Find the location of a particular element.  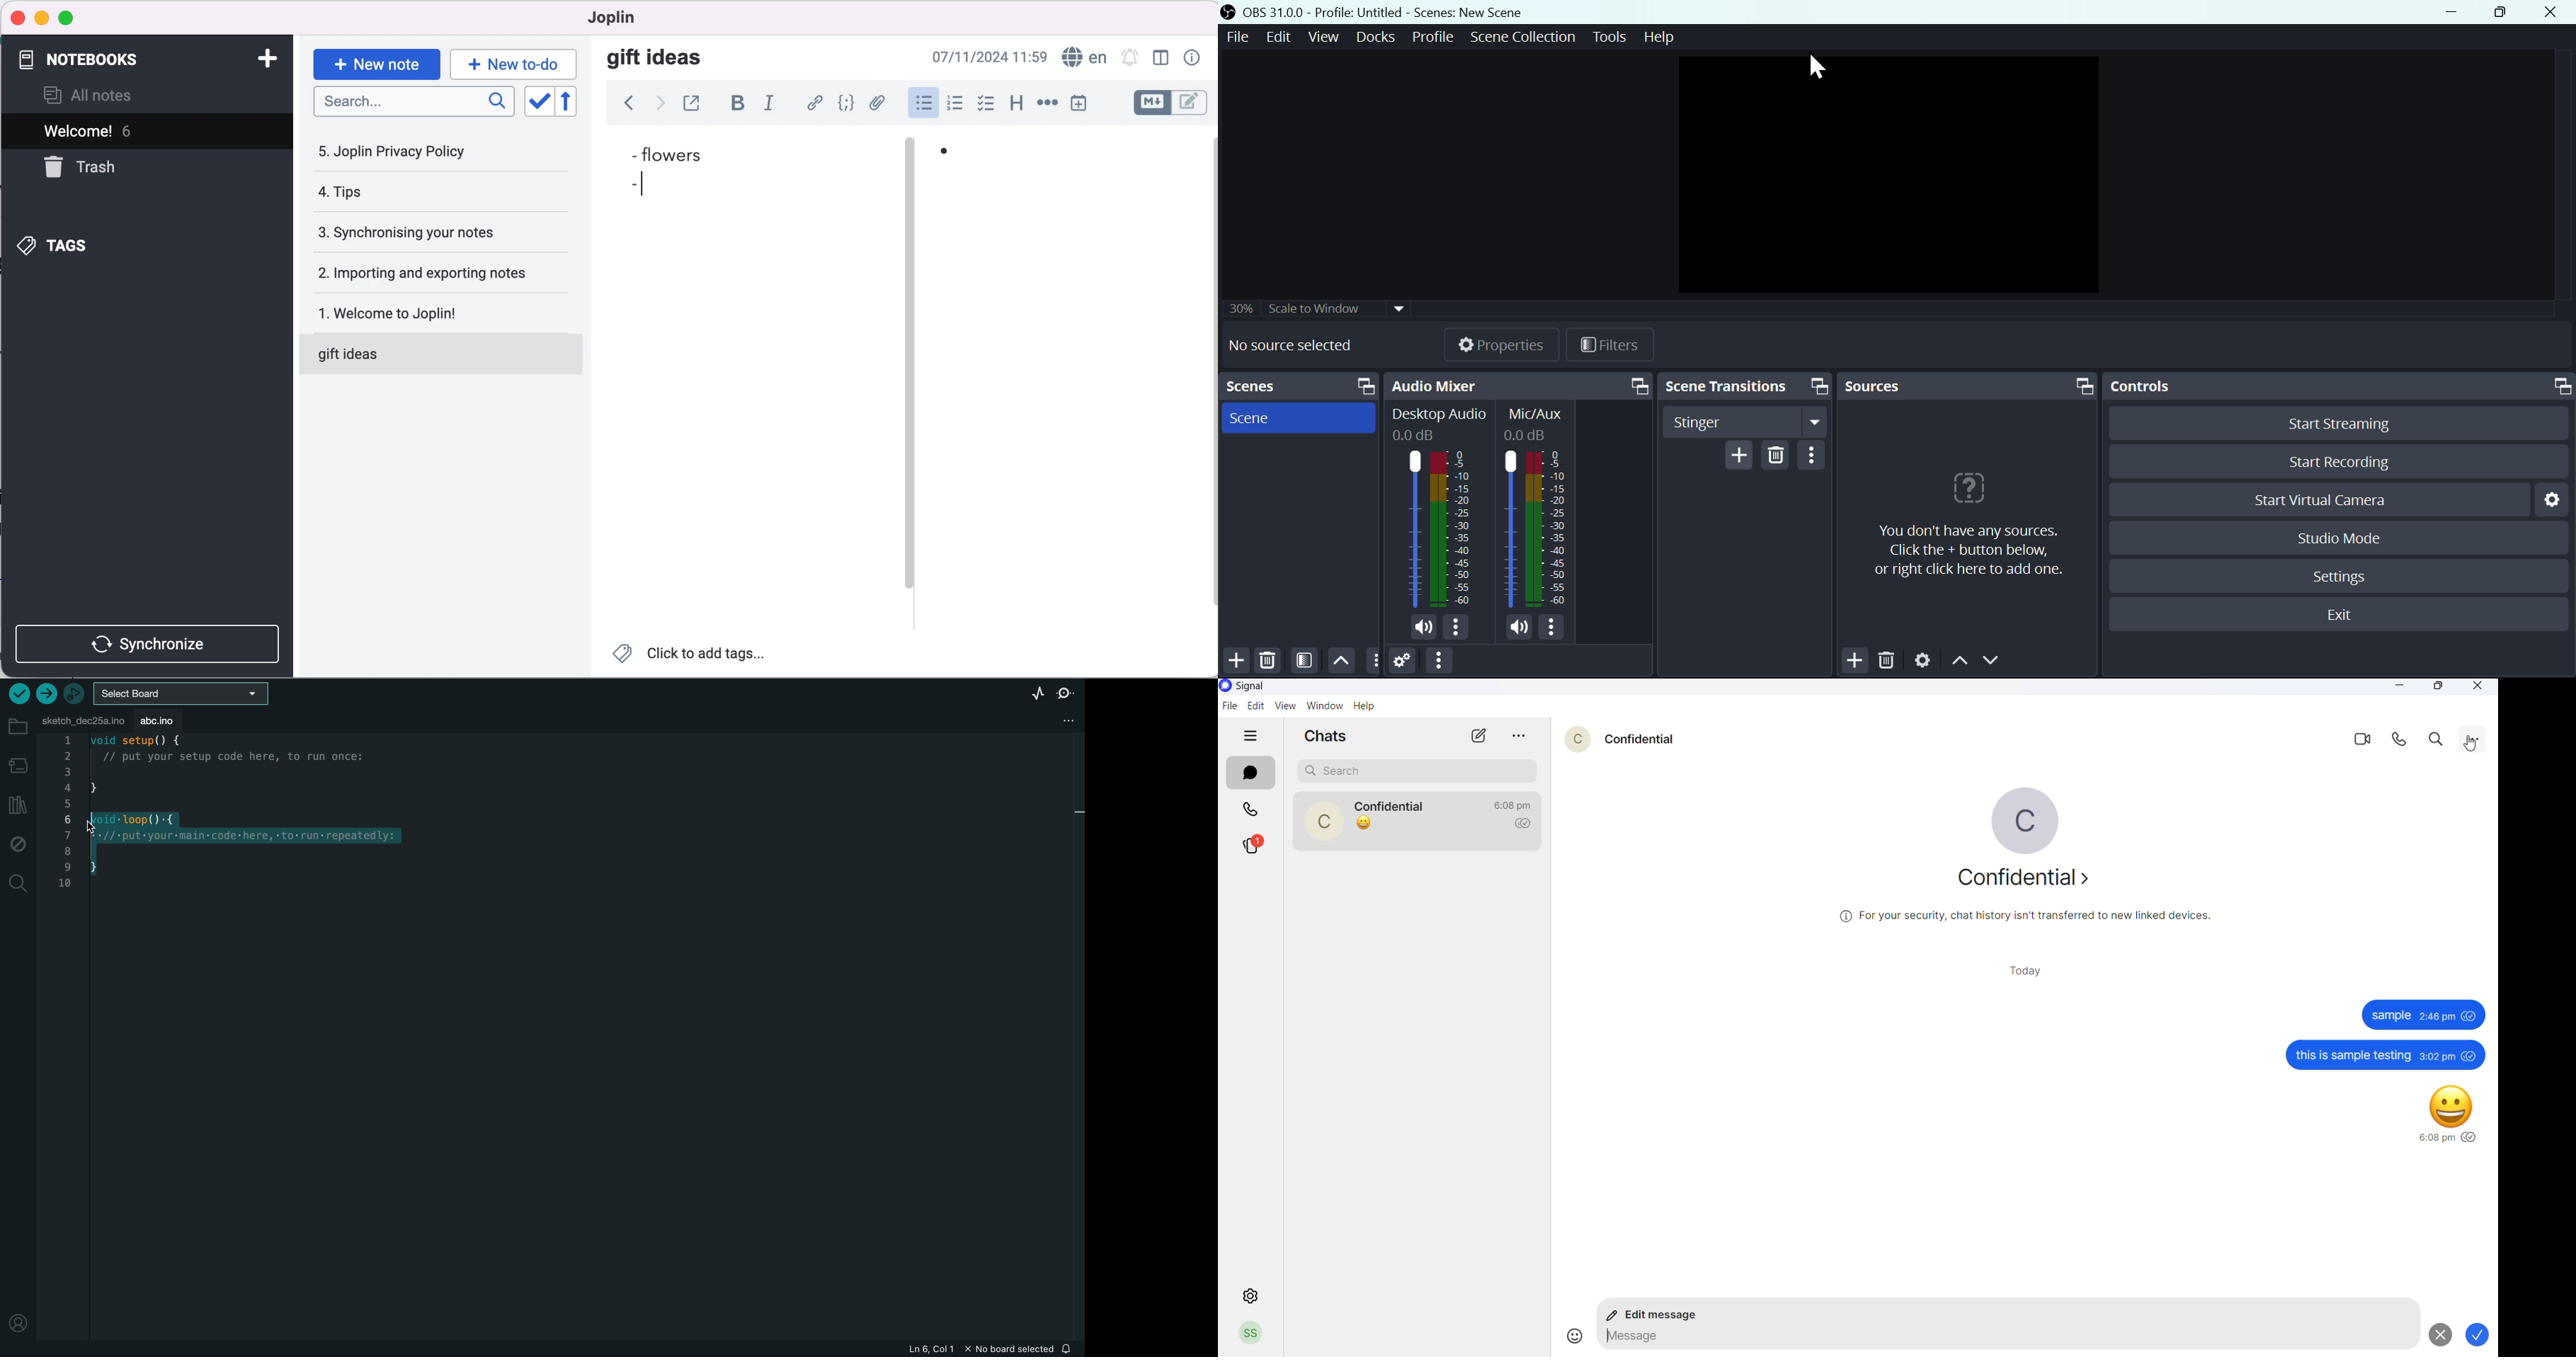

Up is located at coordinates (1342, 659).